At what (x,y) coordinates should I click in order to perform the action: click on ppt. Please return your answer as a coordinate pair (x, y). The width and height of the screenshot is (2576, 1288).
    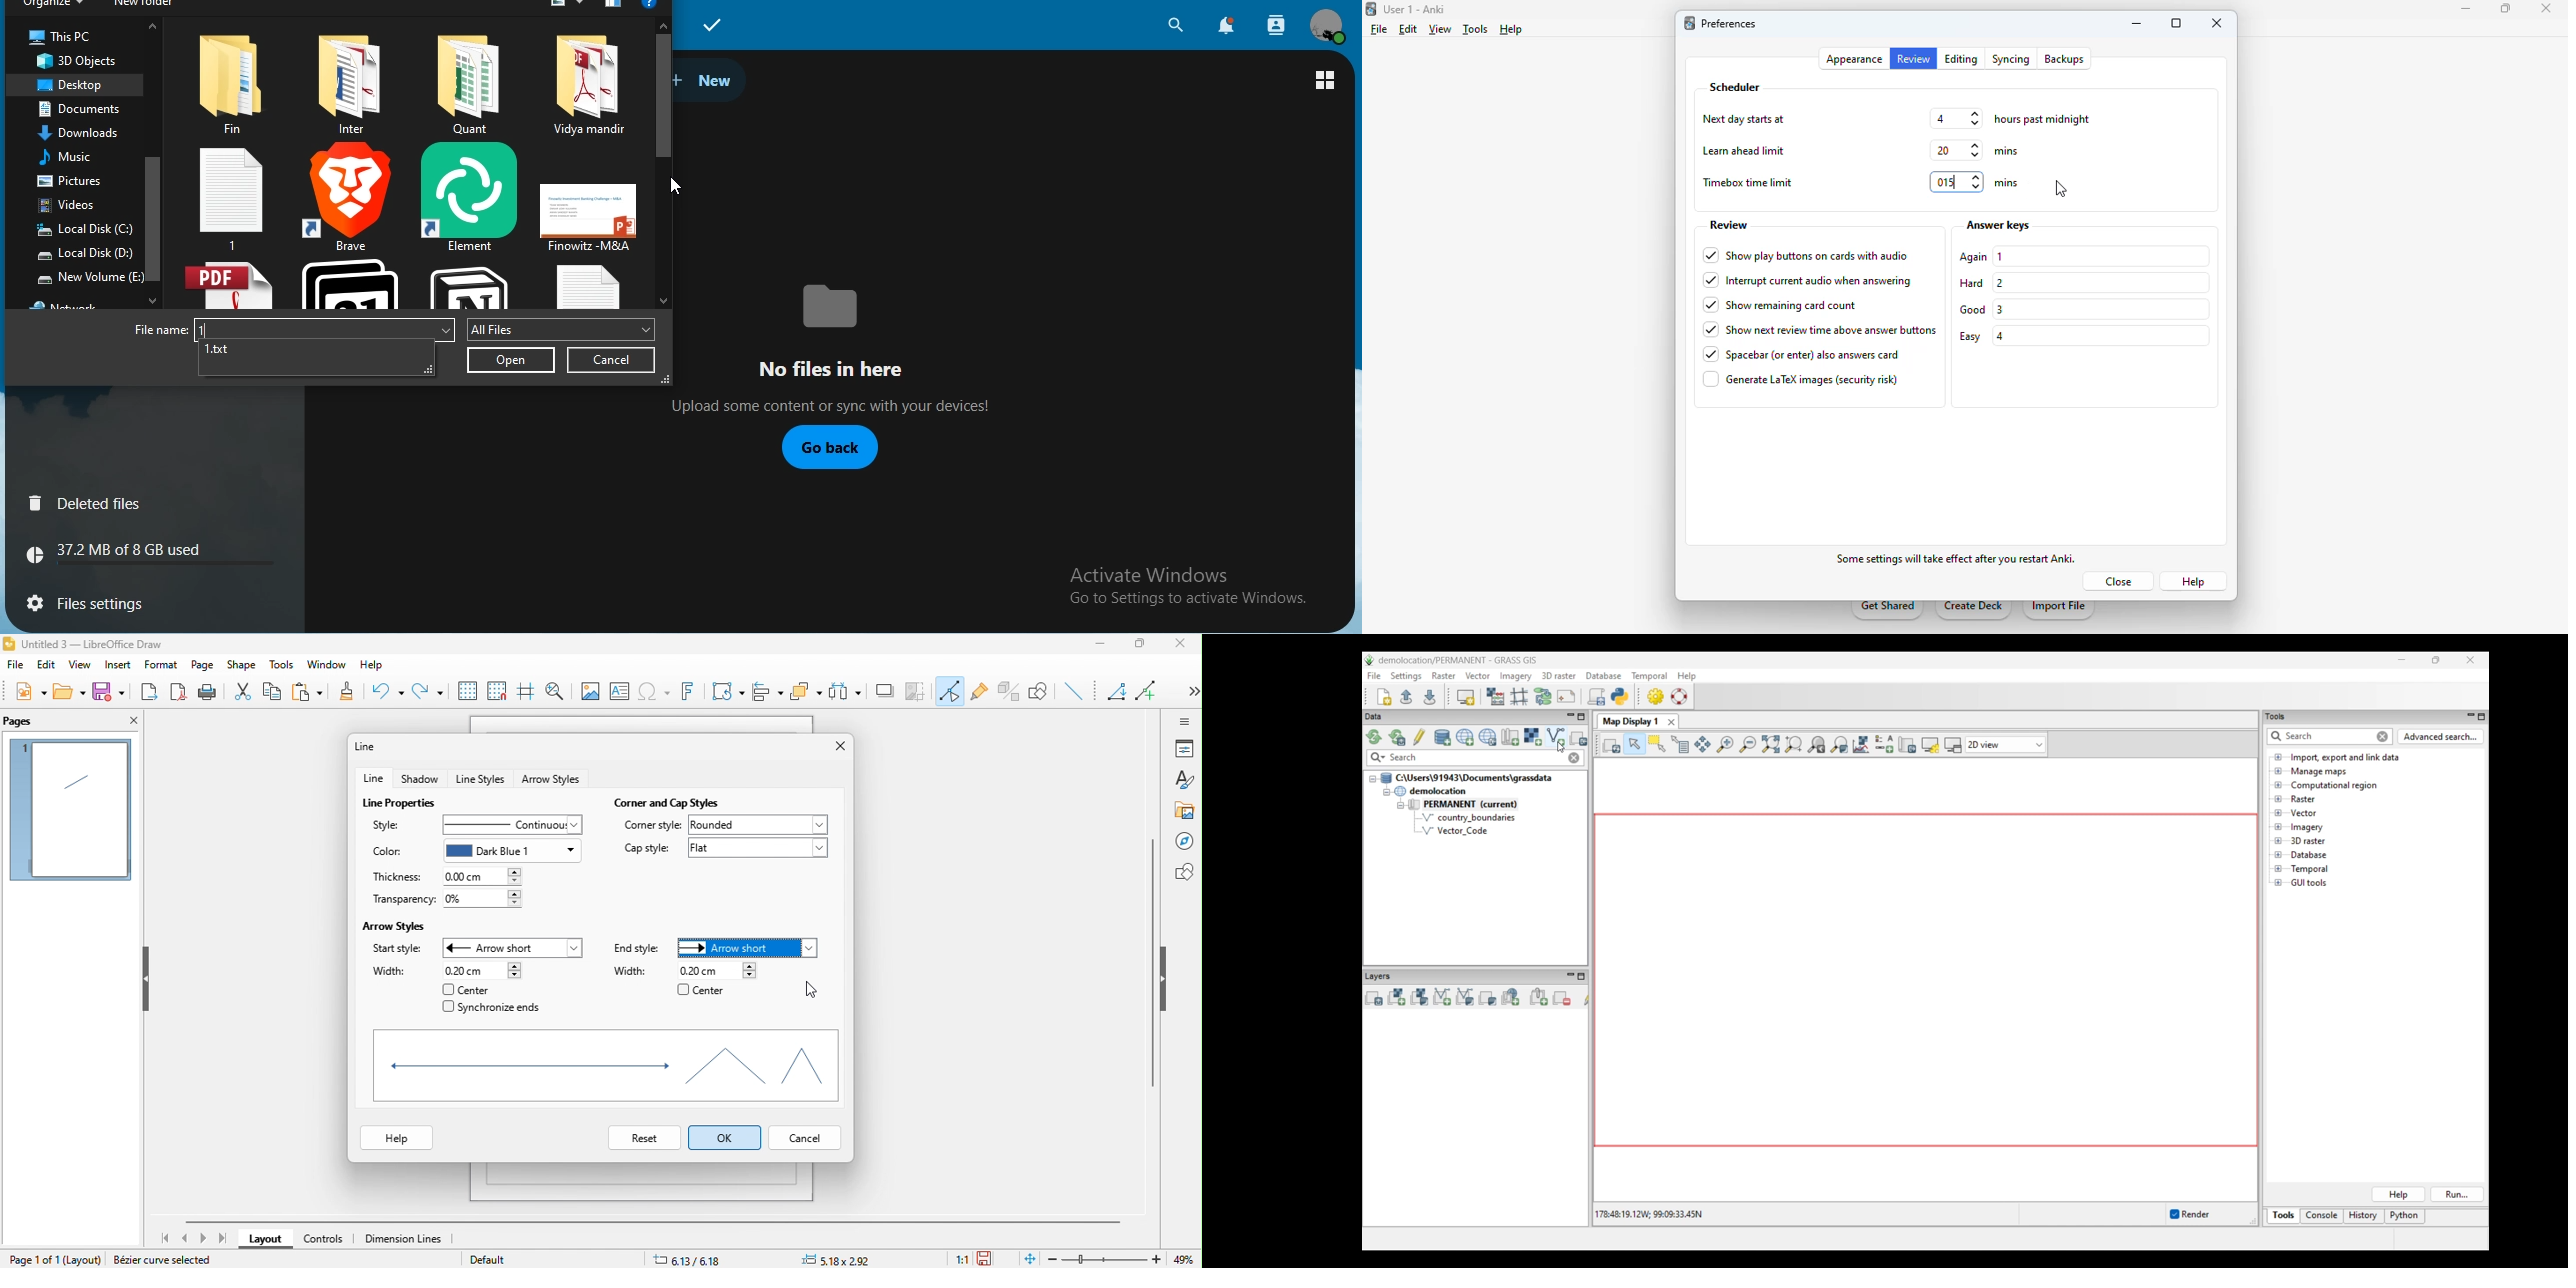
    Looking at the image, I should click on (587, 217).